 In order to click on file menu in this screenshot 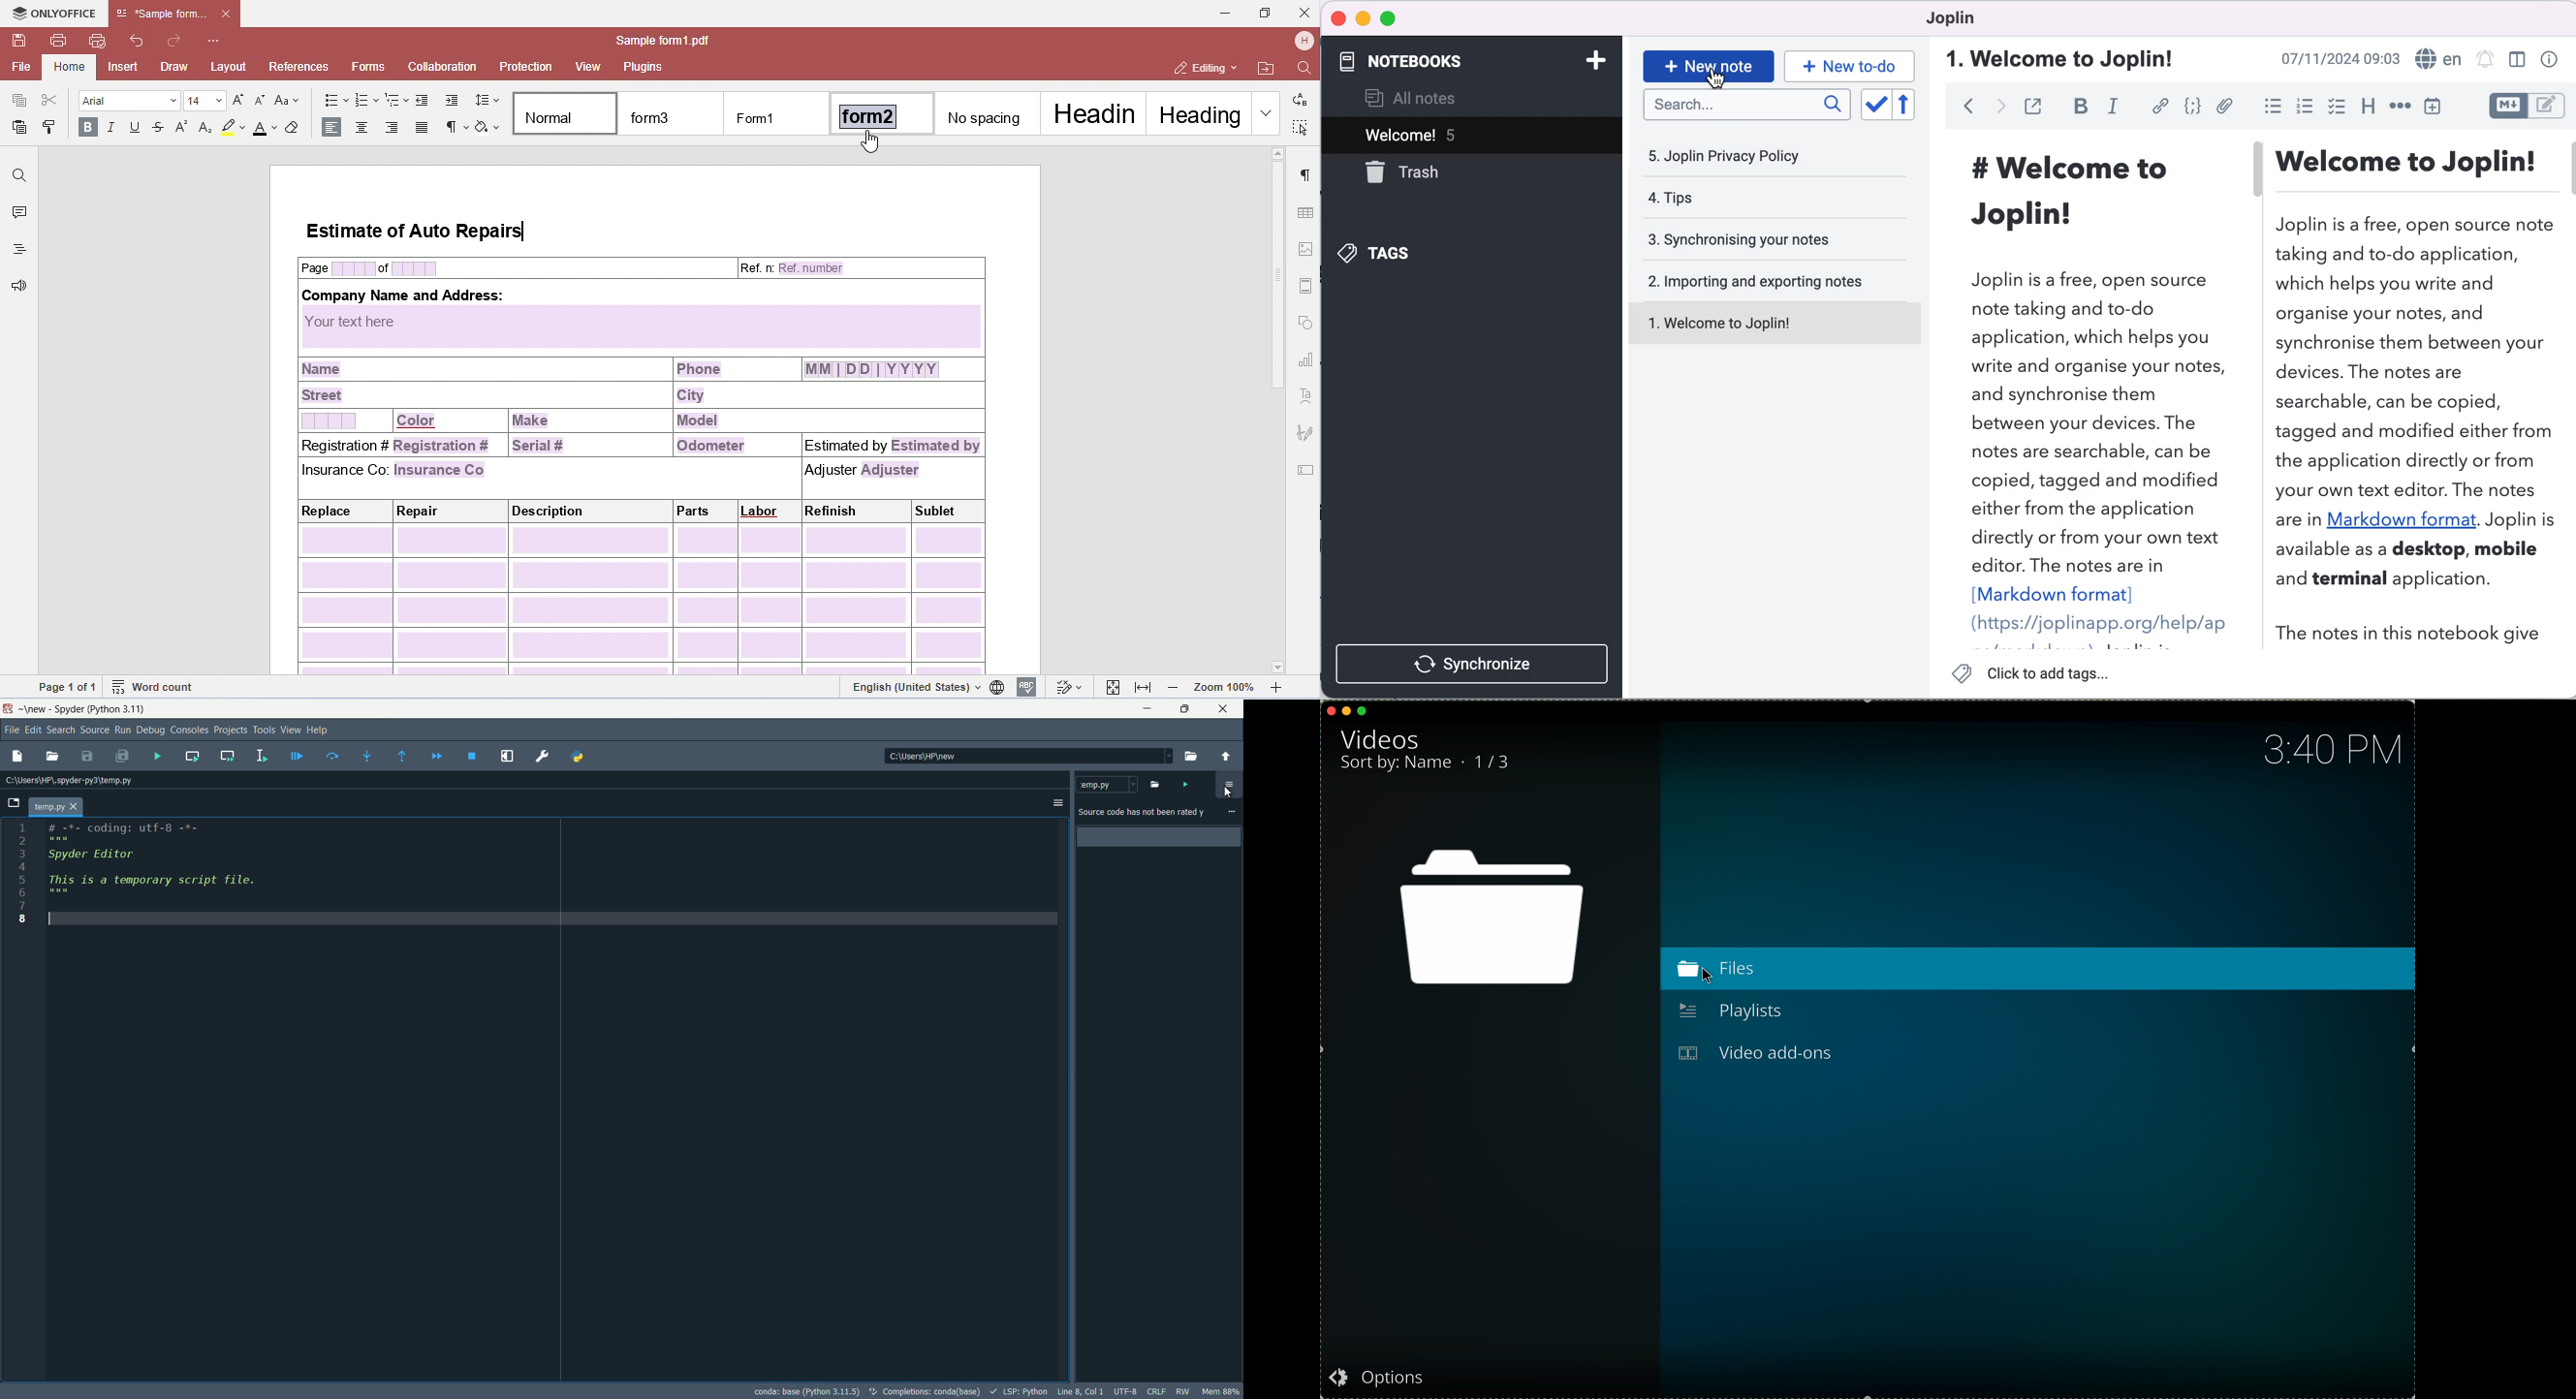, I will do `click(10, 730)`.